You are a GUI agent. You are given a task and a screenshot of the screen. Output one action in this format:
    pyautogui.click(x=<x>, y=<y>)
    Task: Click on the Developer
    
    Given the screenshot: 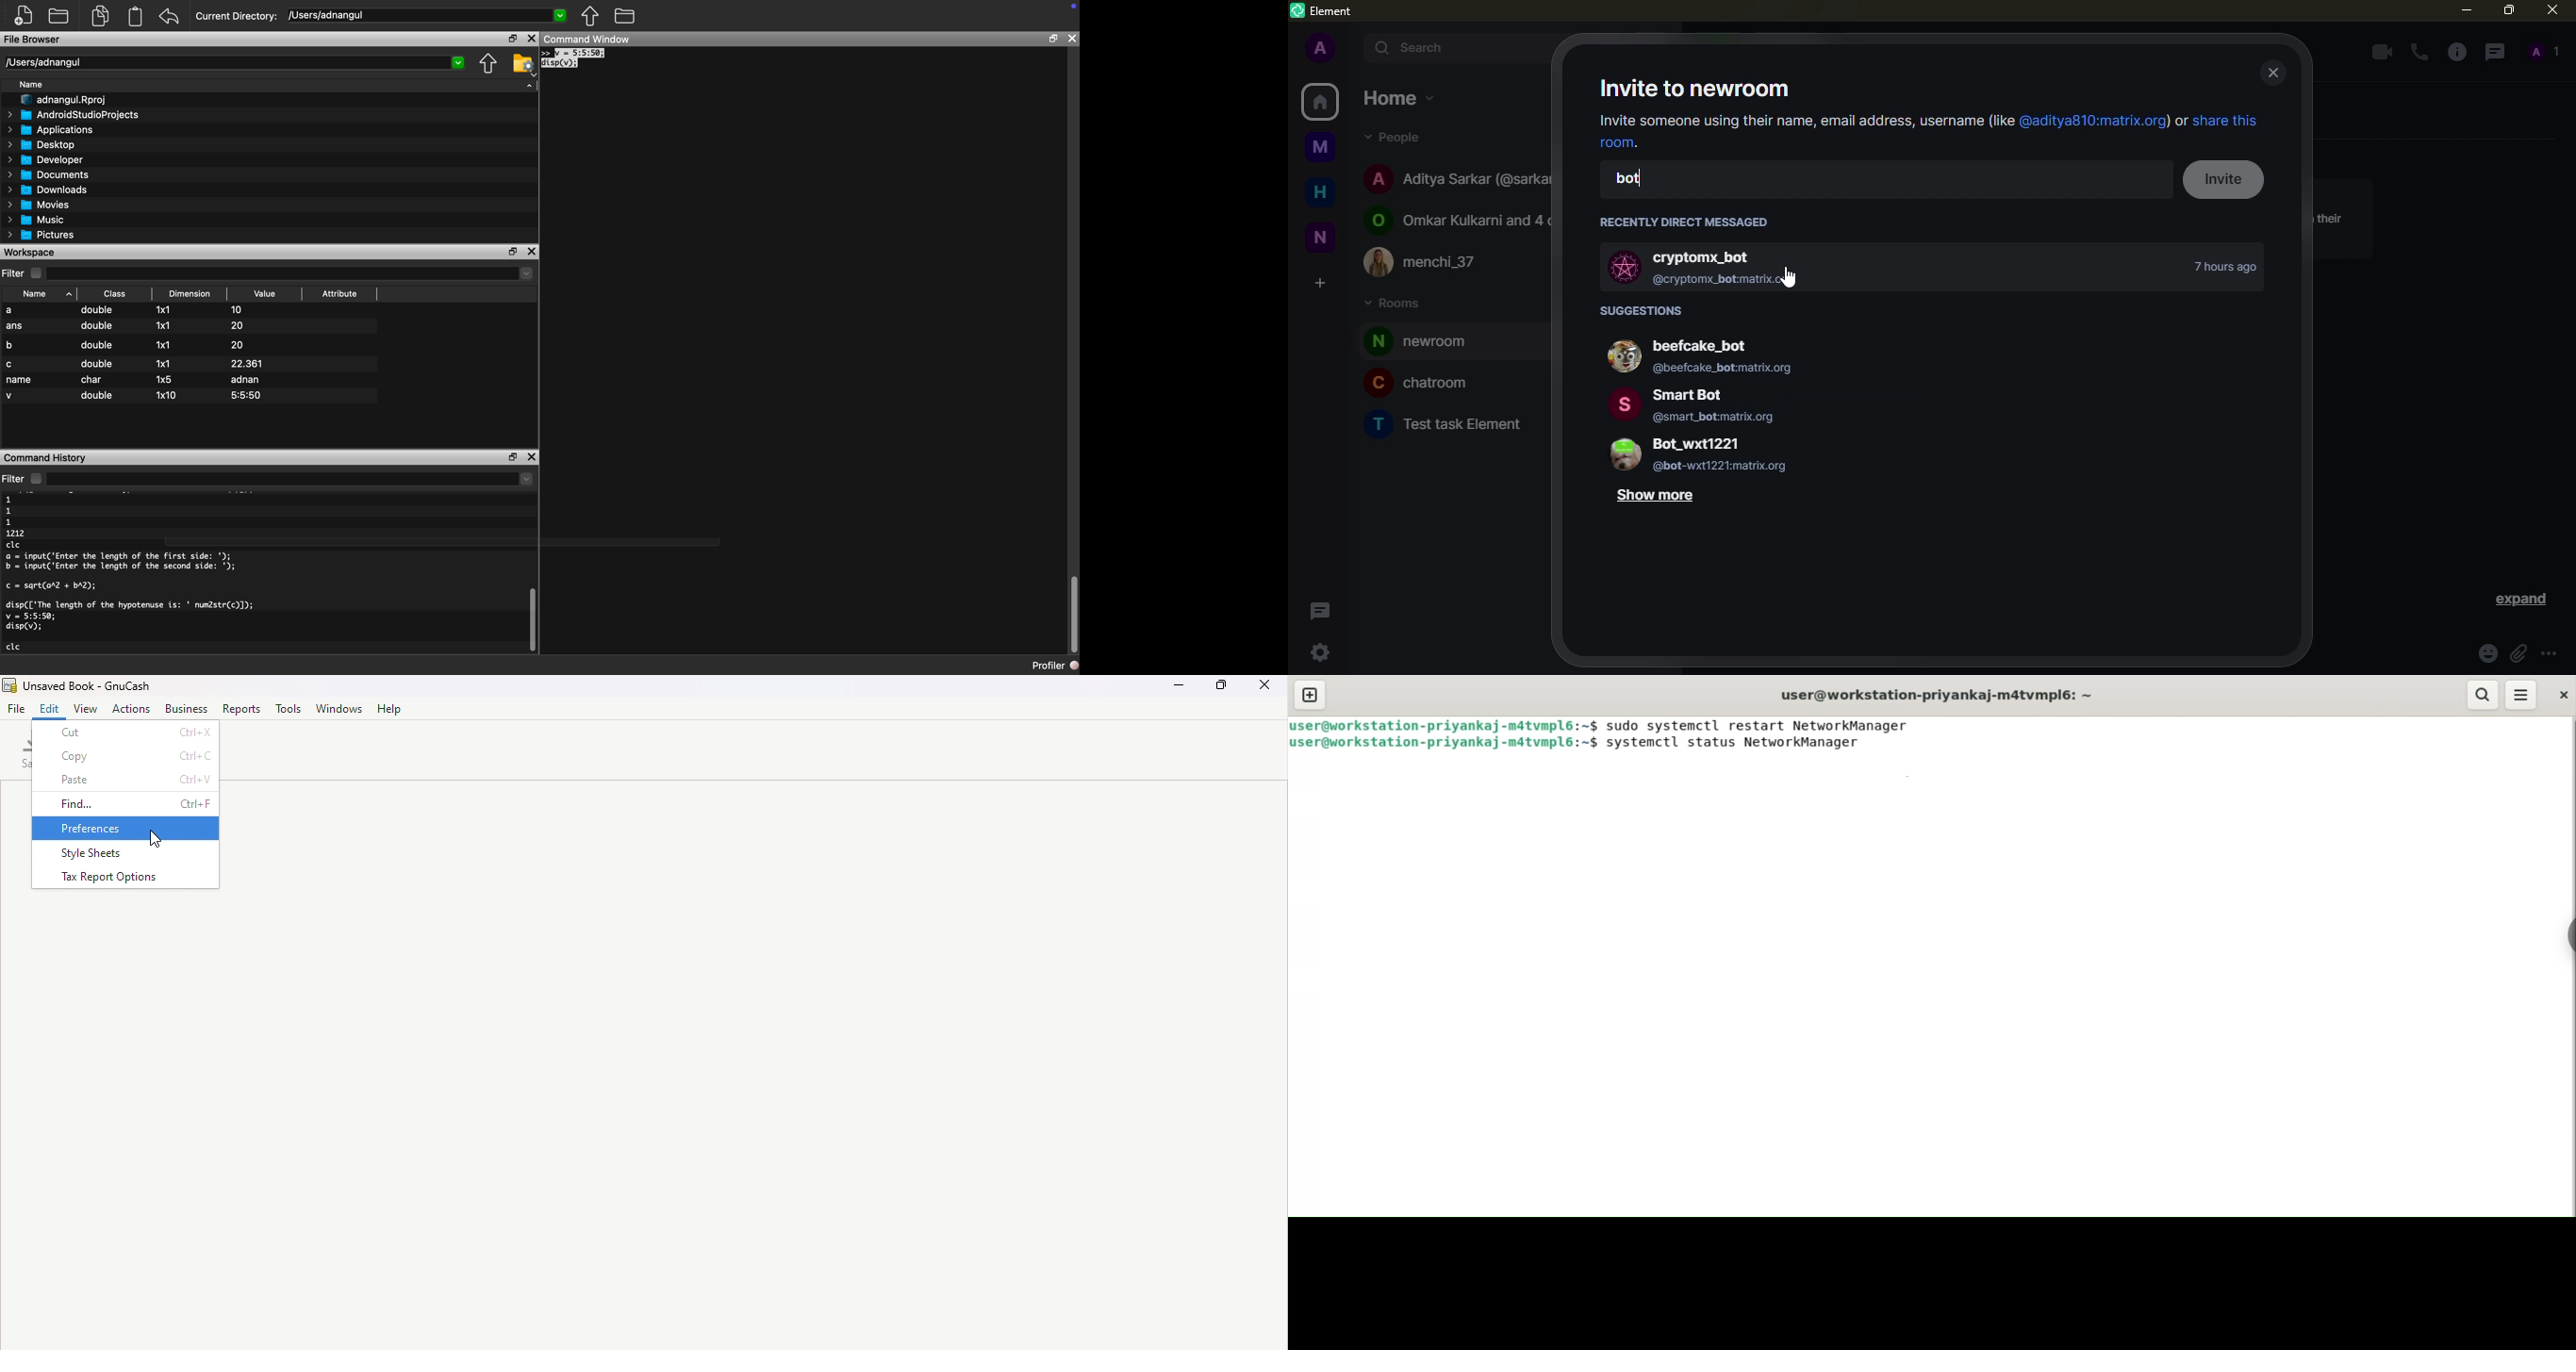 What is the action you would take?
    pyautogui.click(x=42, y=159)
    